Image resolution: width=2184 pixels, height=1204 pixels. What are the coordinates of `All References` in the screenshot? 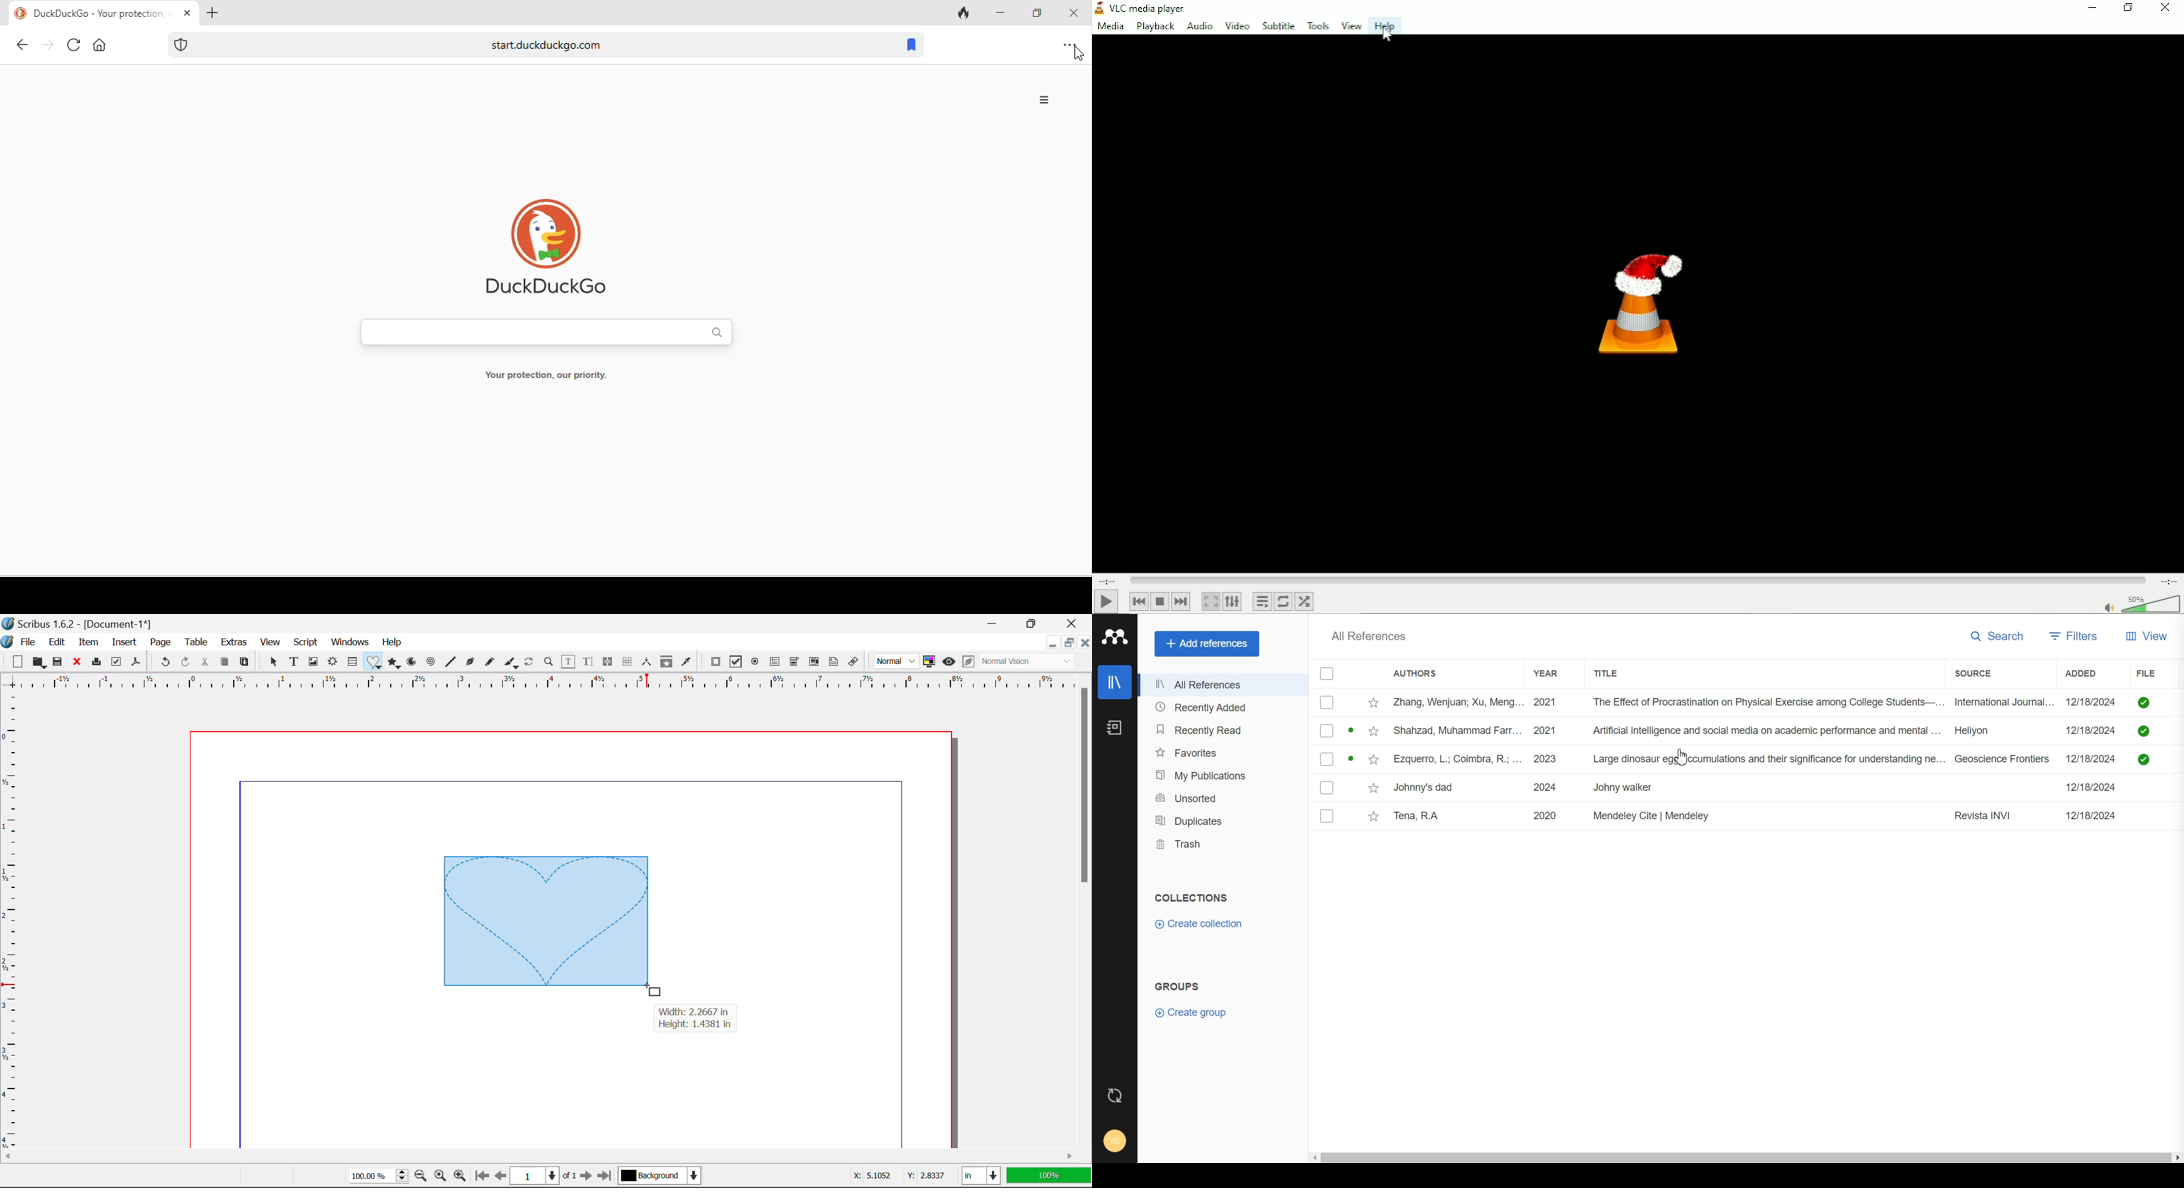 It's located at (1222, 683).